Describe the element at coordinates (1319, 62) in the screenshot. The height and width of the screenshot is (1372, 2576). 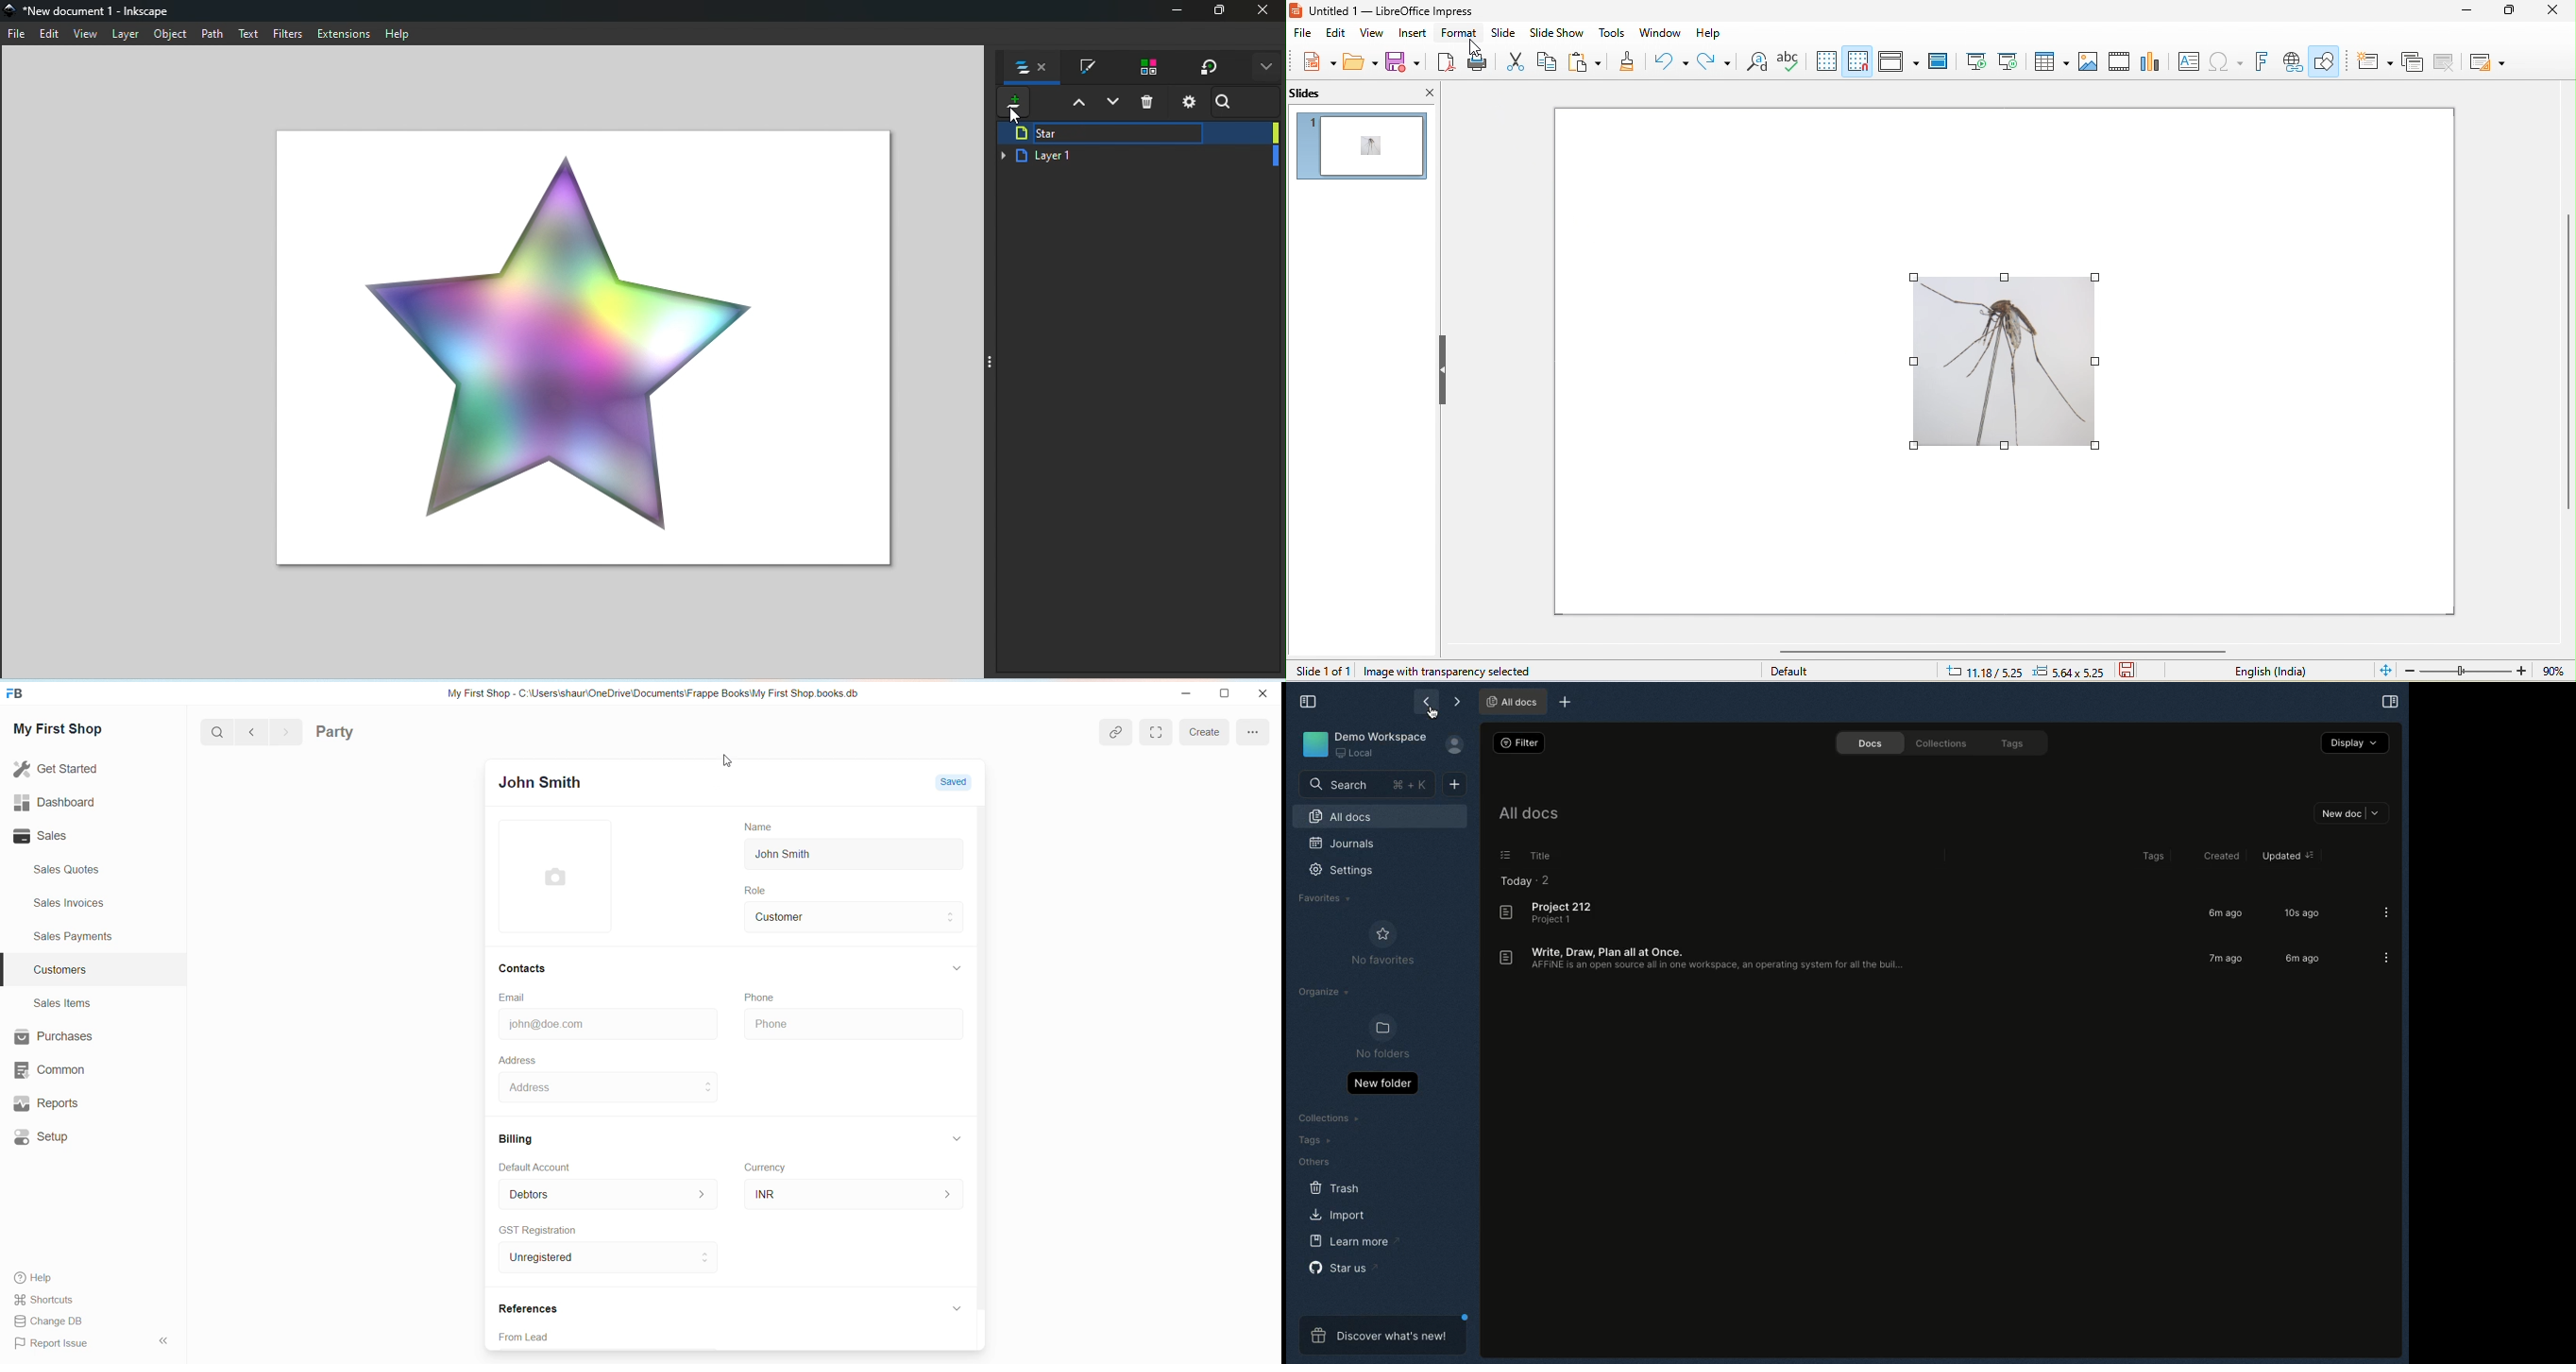
I see `new` at that location.